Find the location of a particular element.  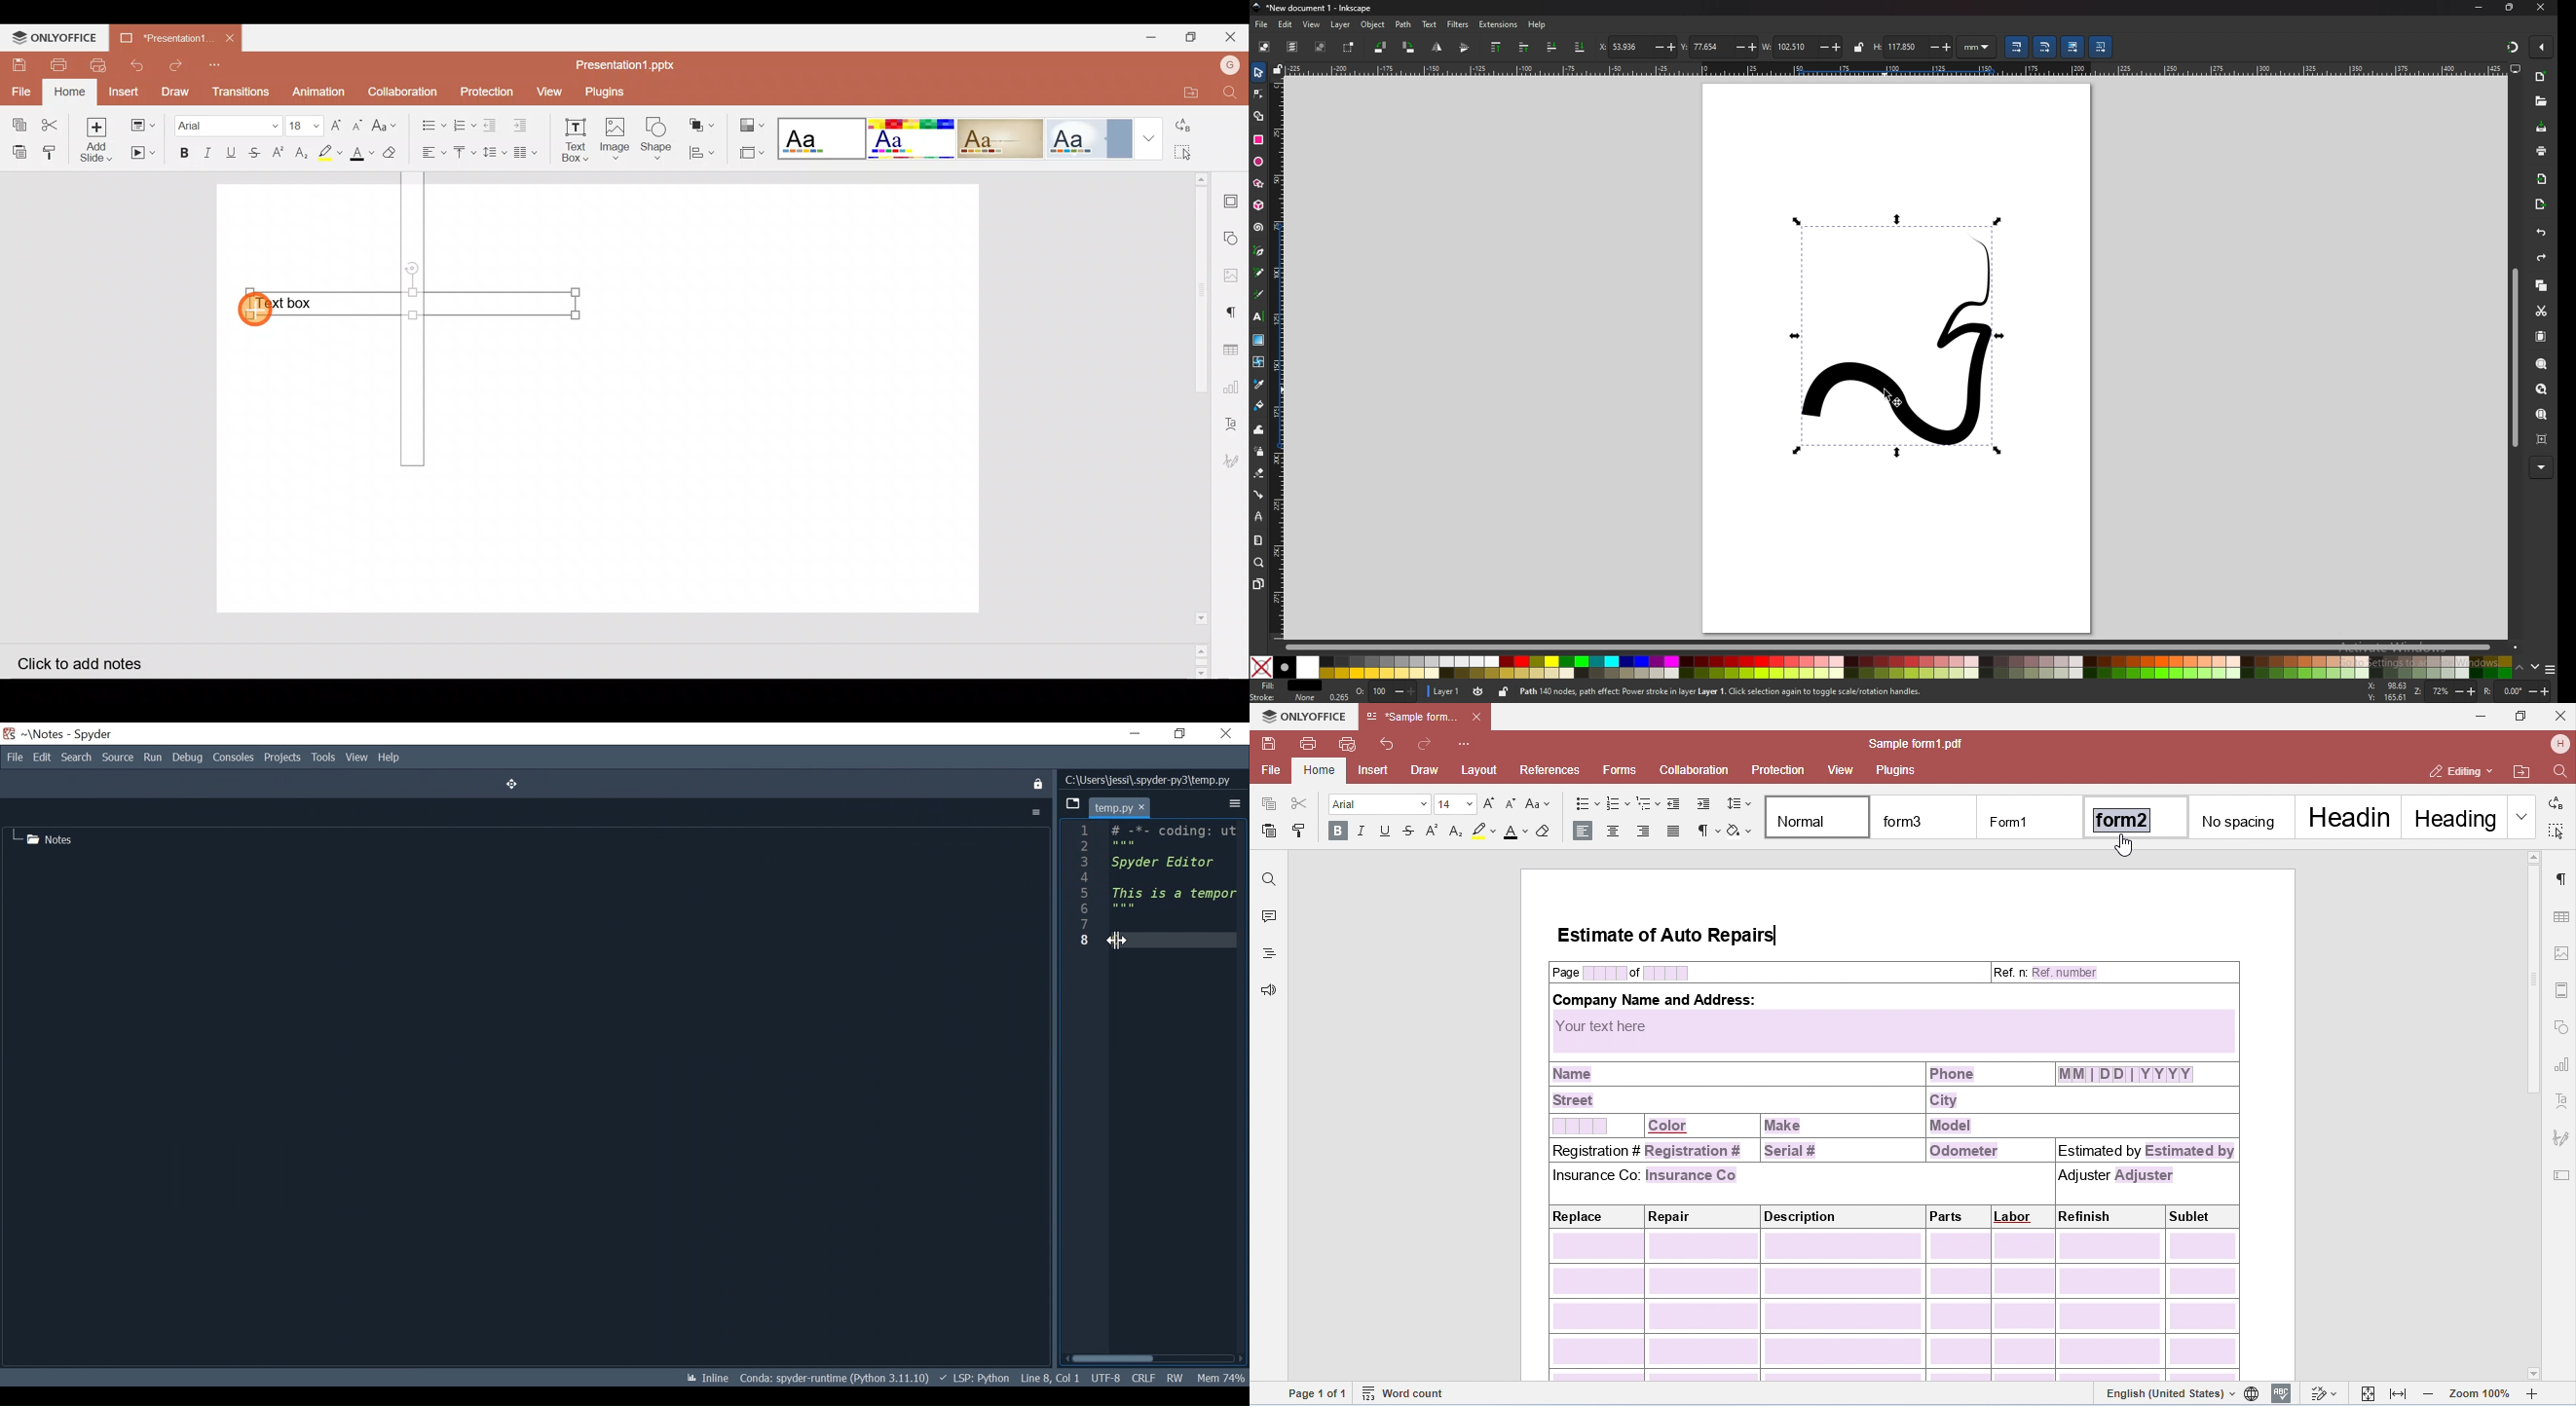

export is located at coordinates (2542, 204).